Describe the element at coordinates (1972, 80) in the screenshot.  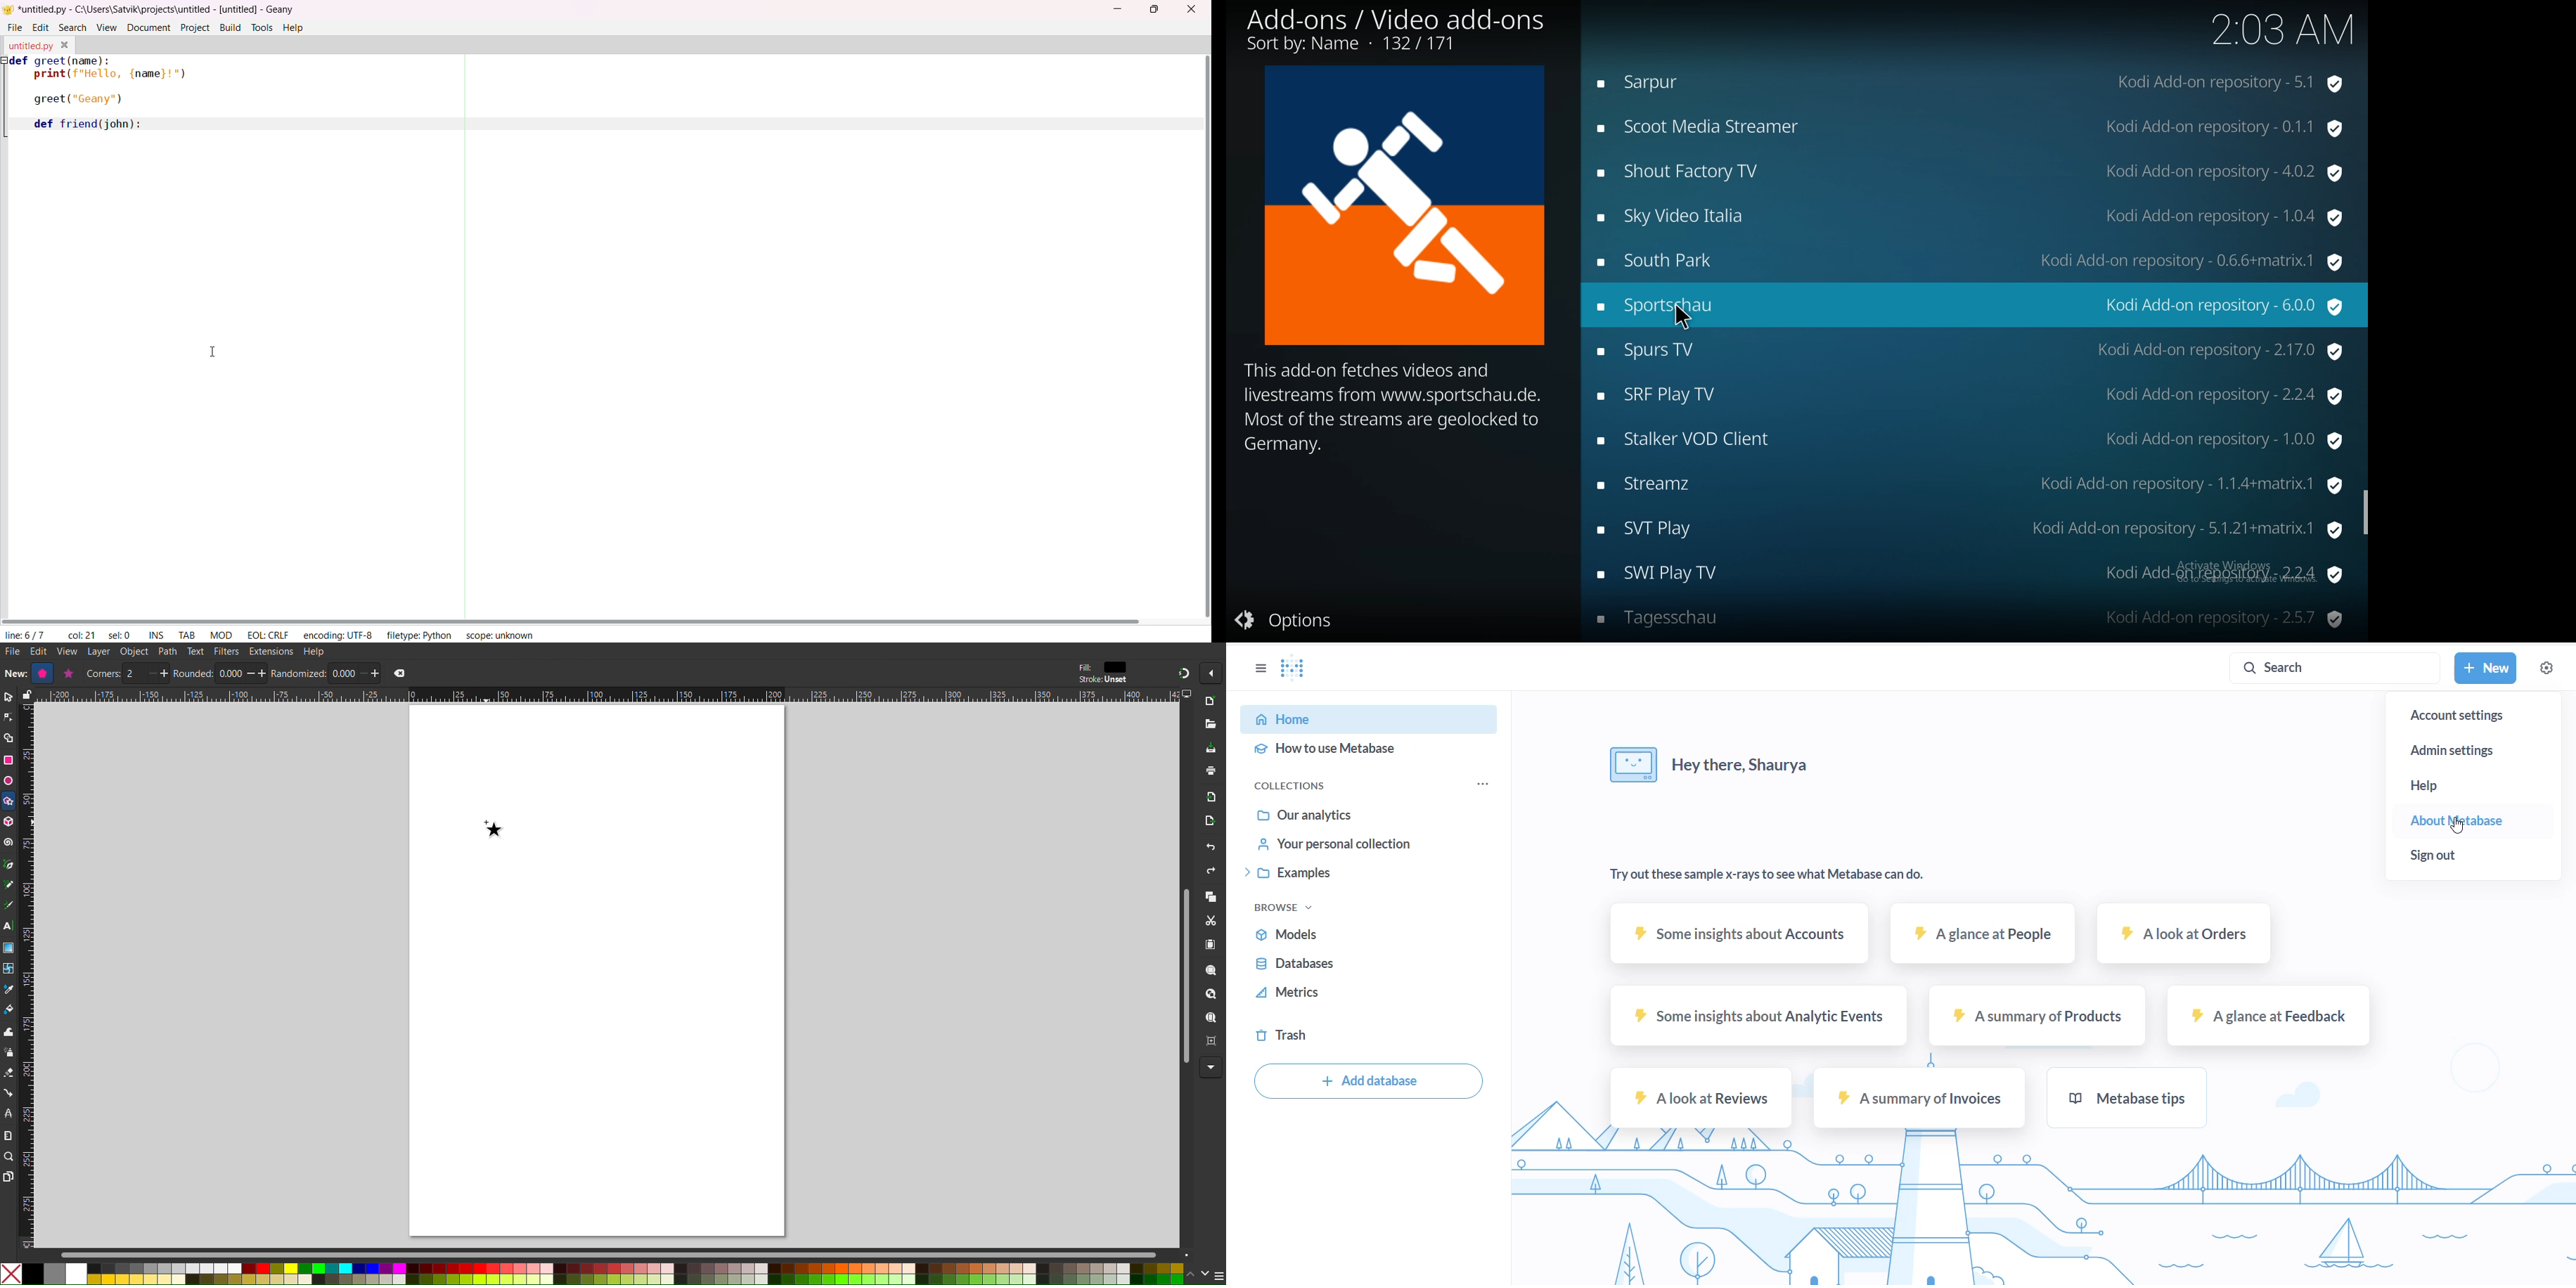
I see `sarpur` at that location.